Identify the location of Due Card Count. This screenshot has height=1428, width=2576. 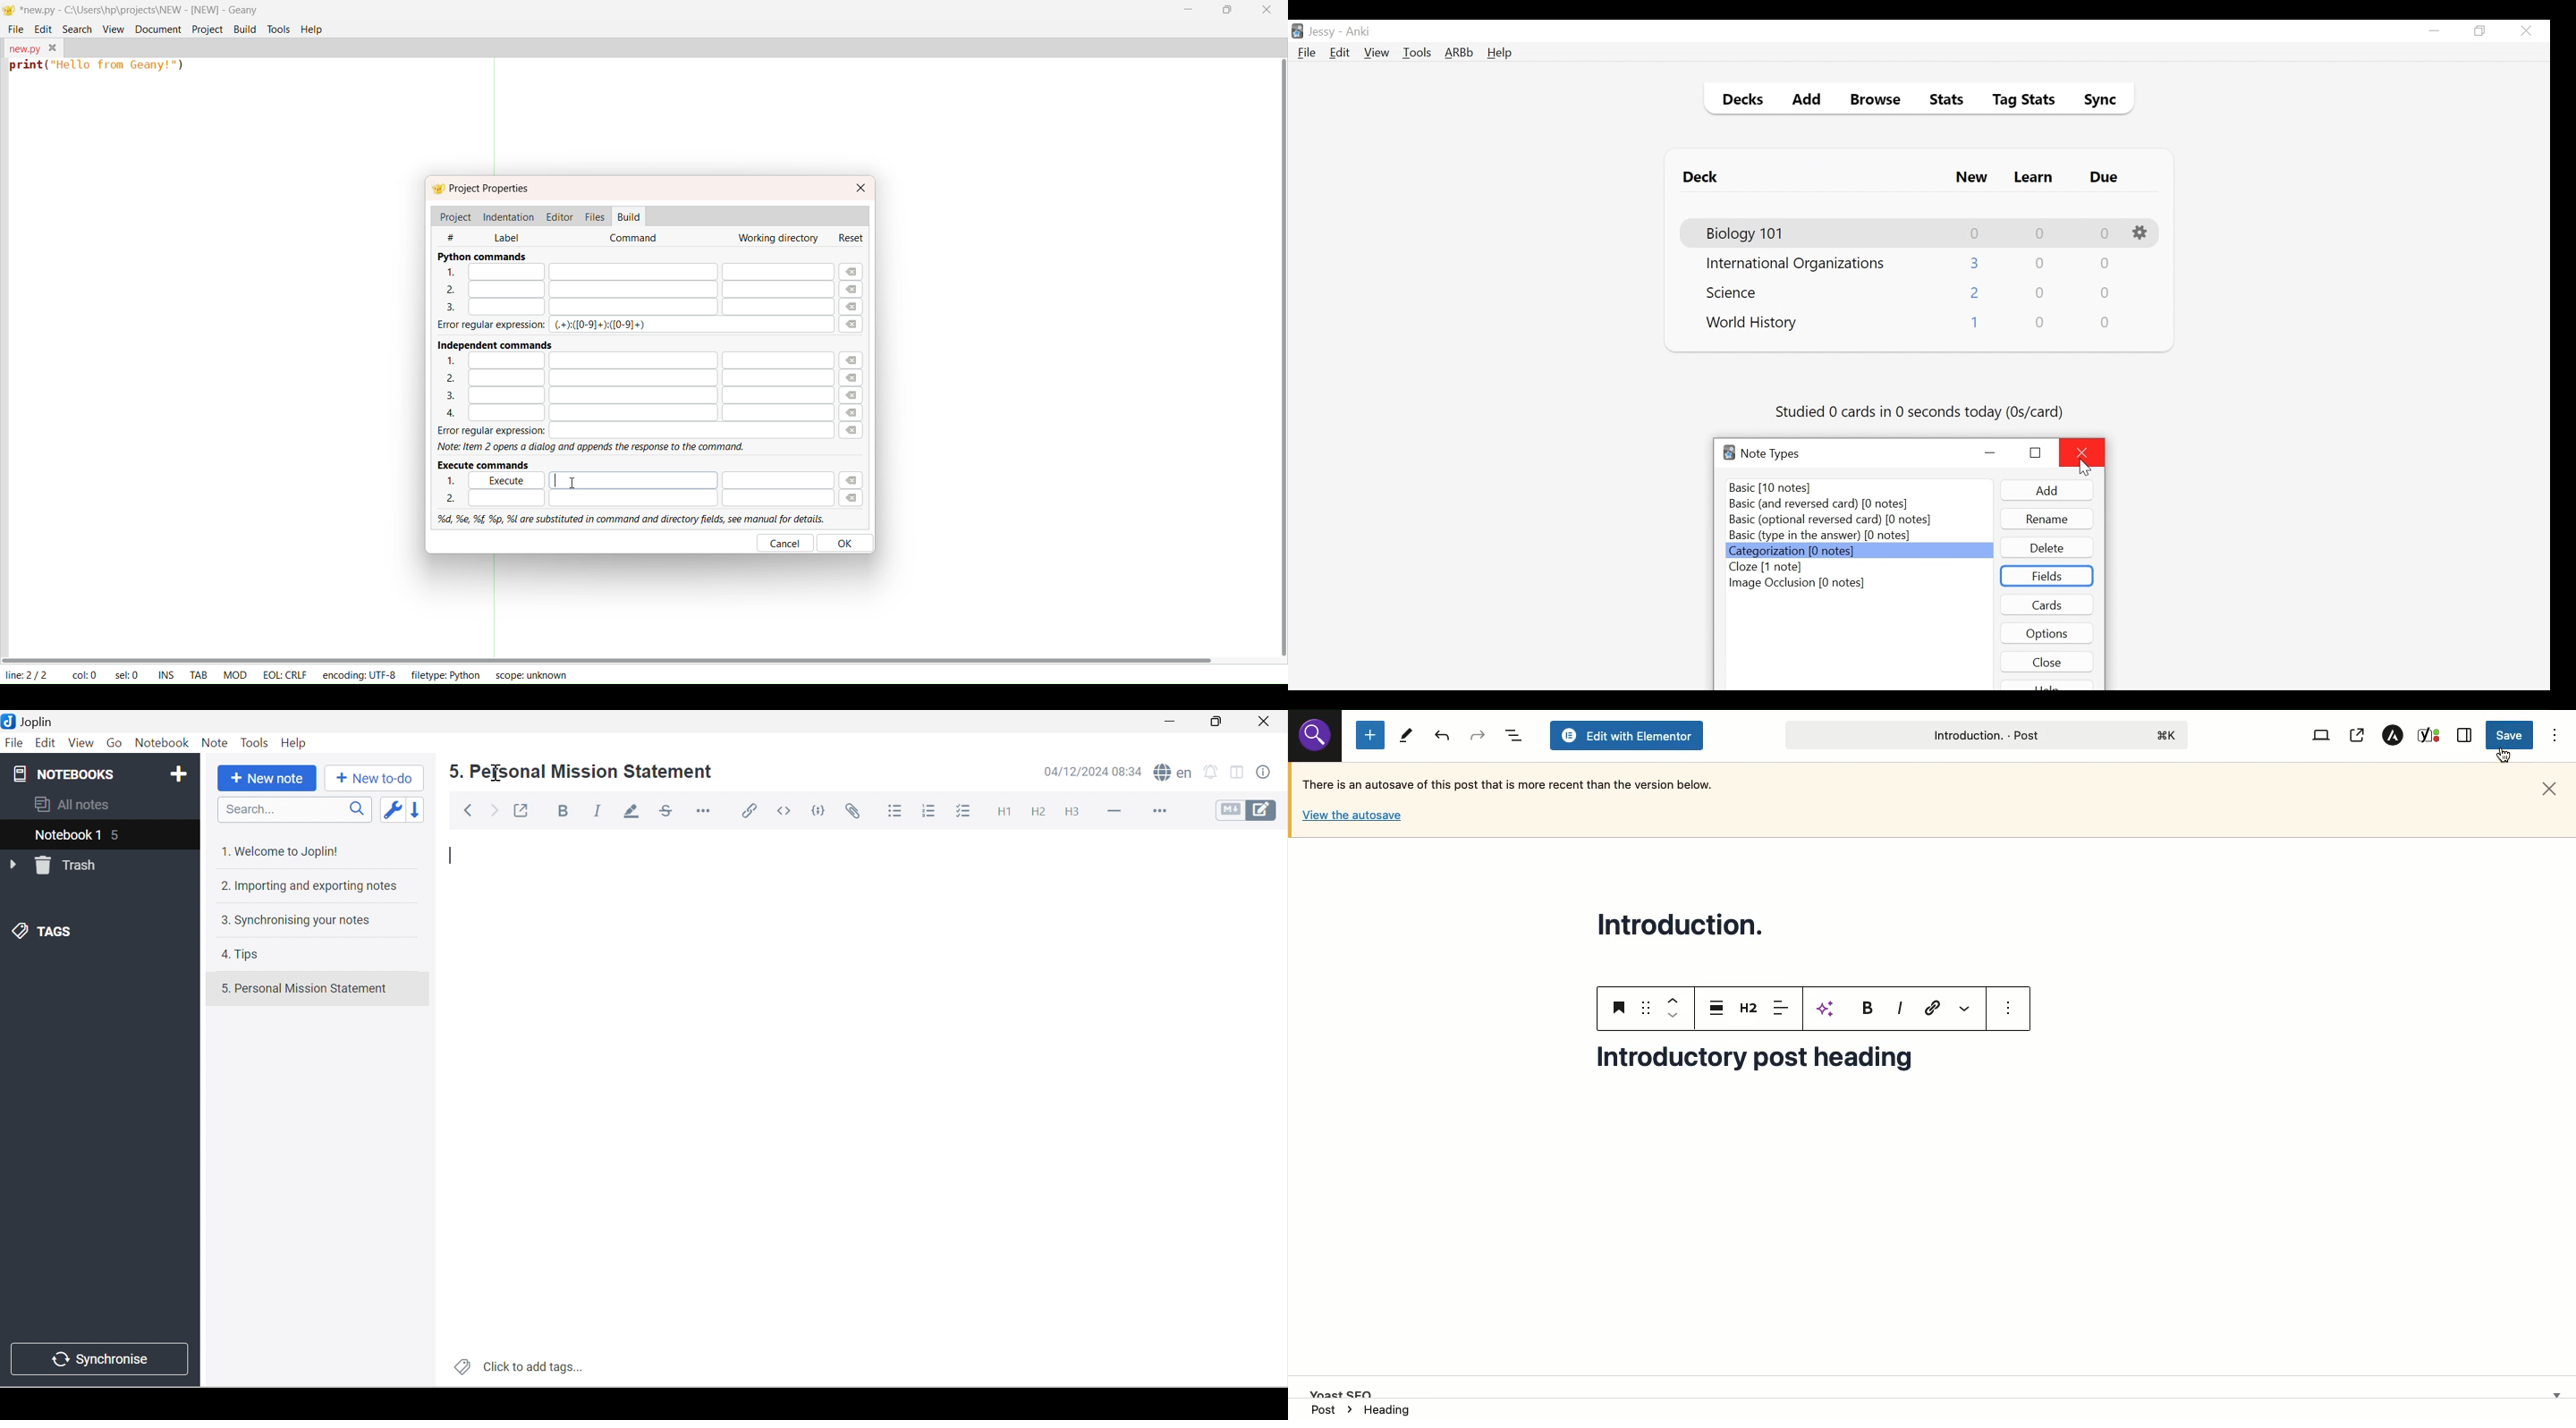
(2105, 234).